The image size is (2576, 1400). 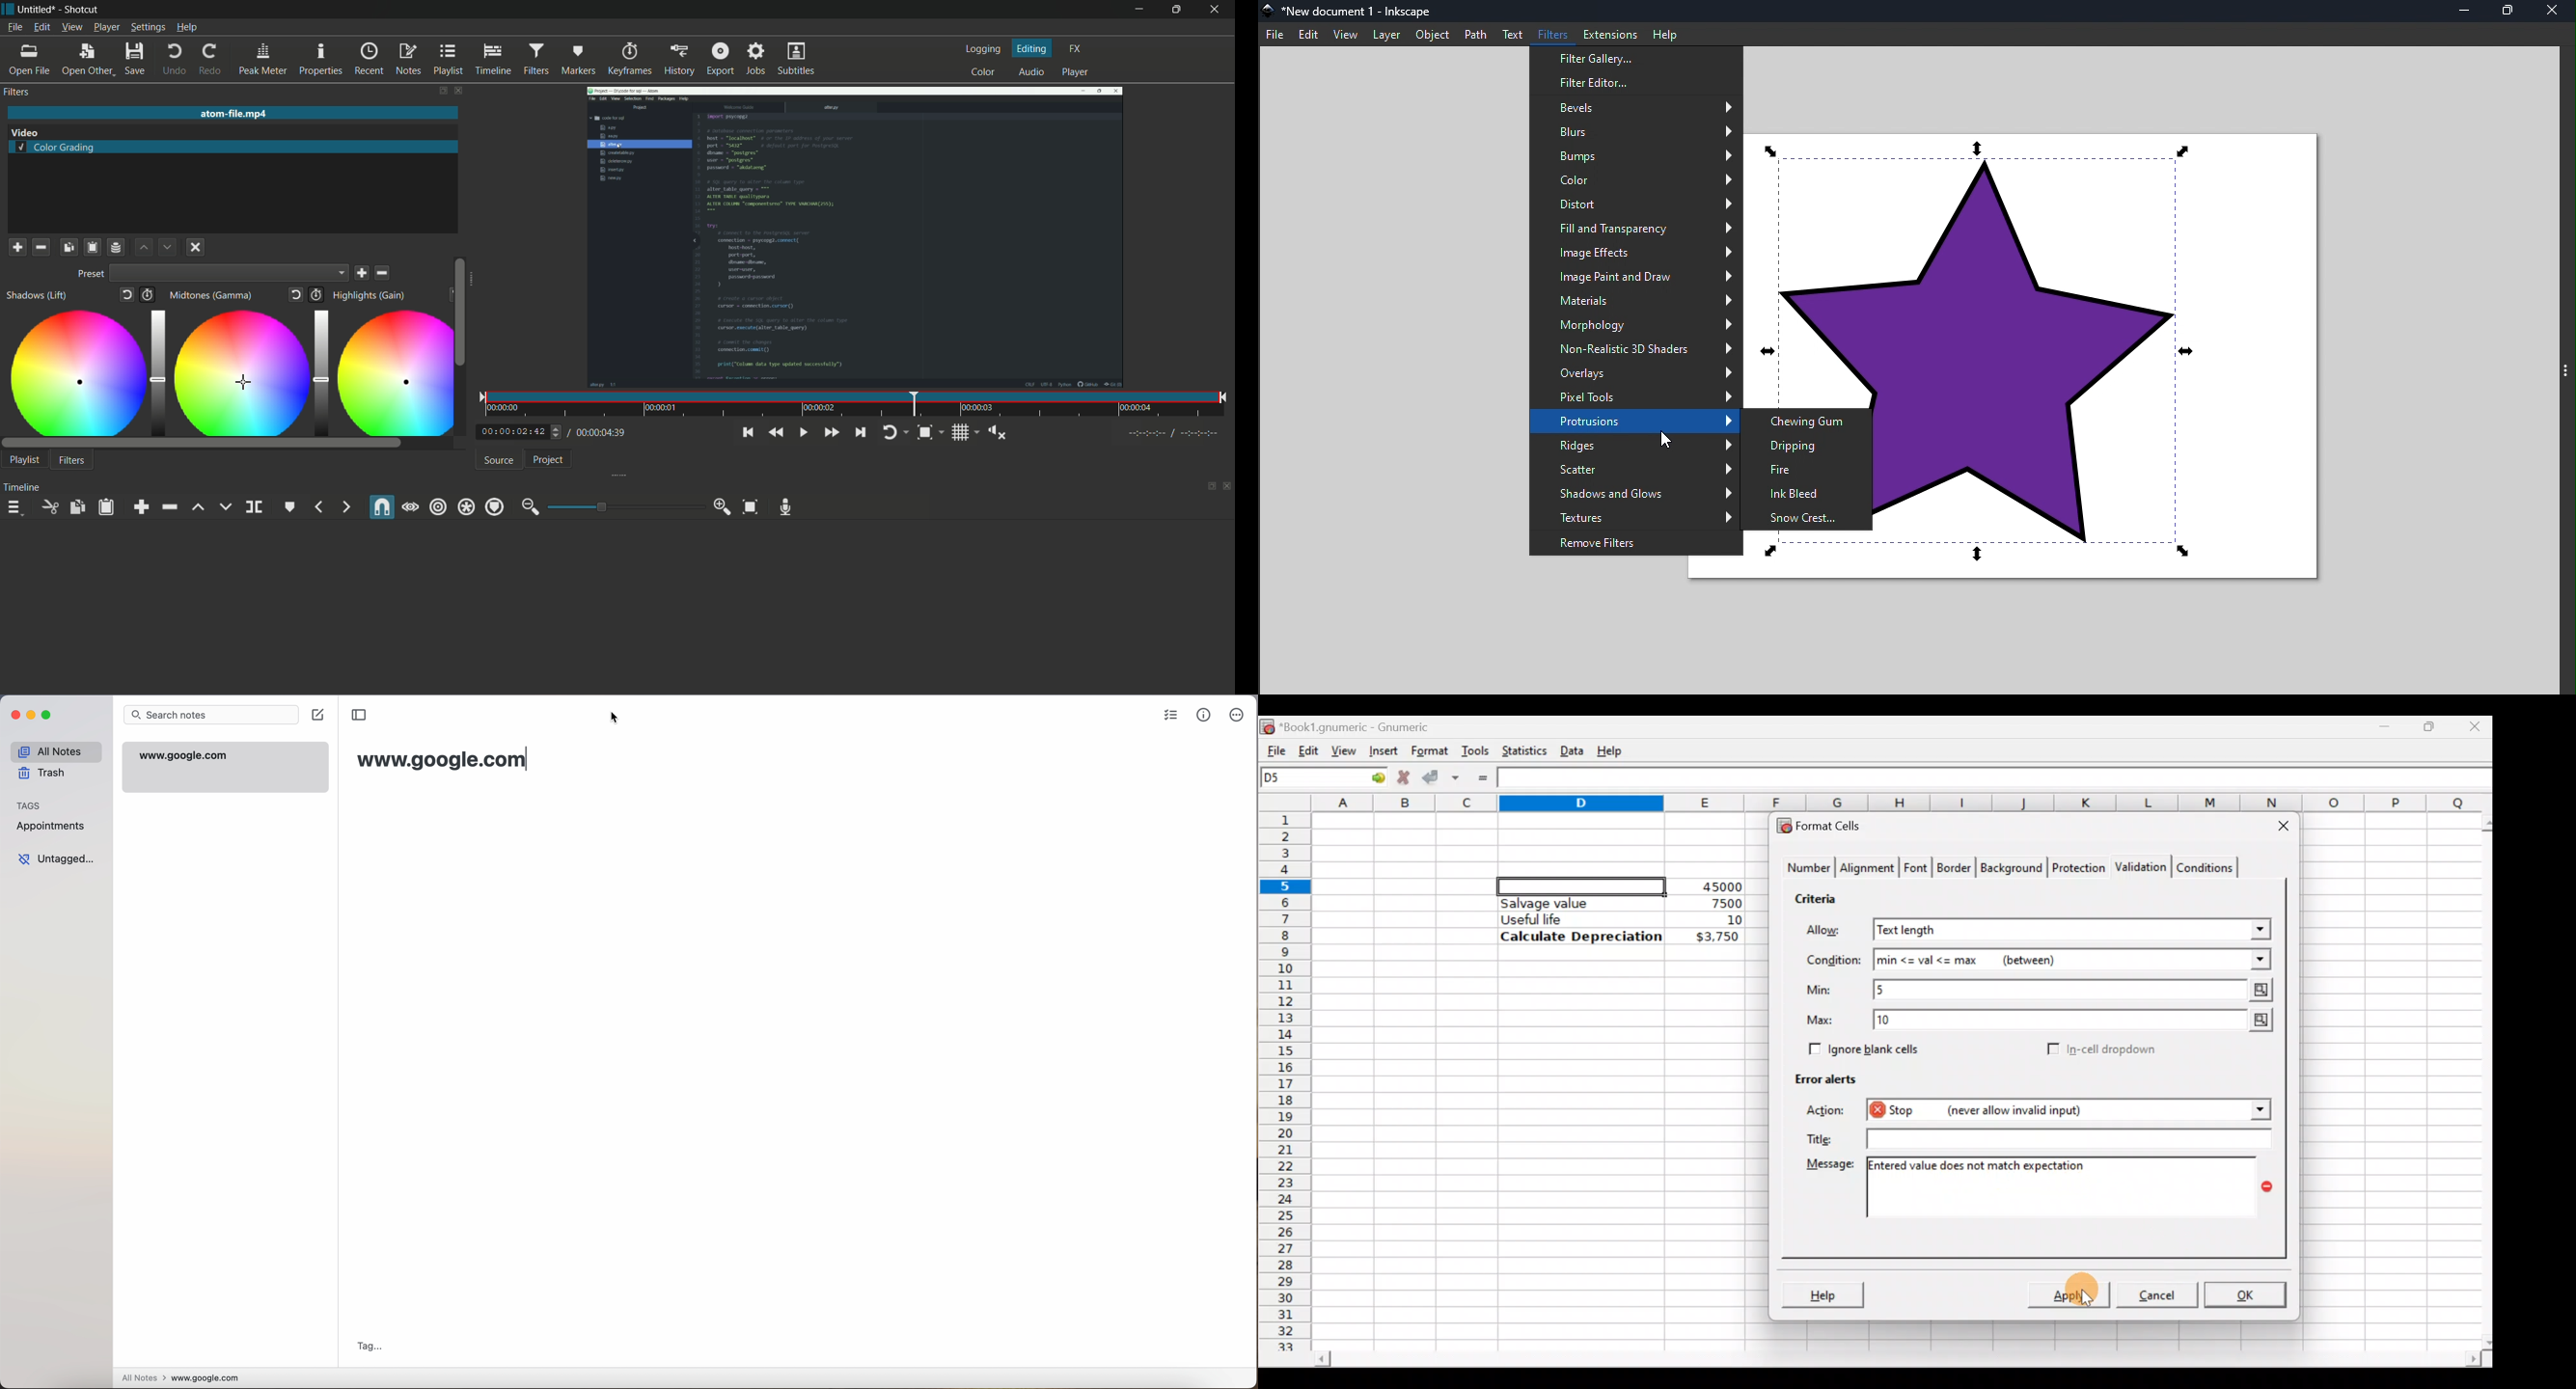 I want to click on more options, so click(x=1238, y=716).